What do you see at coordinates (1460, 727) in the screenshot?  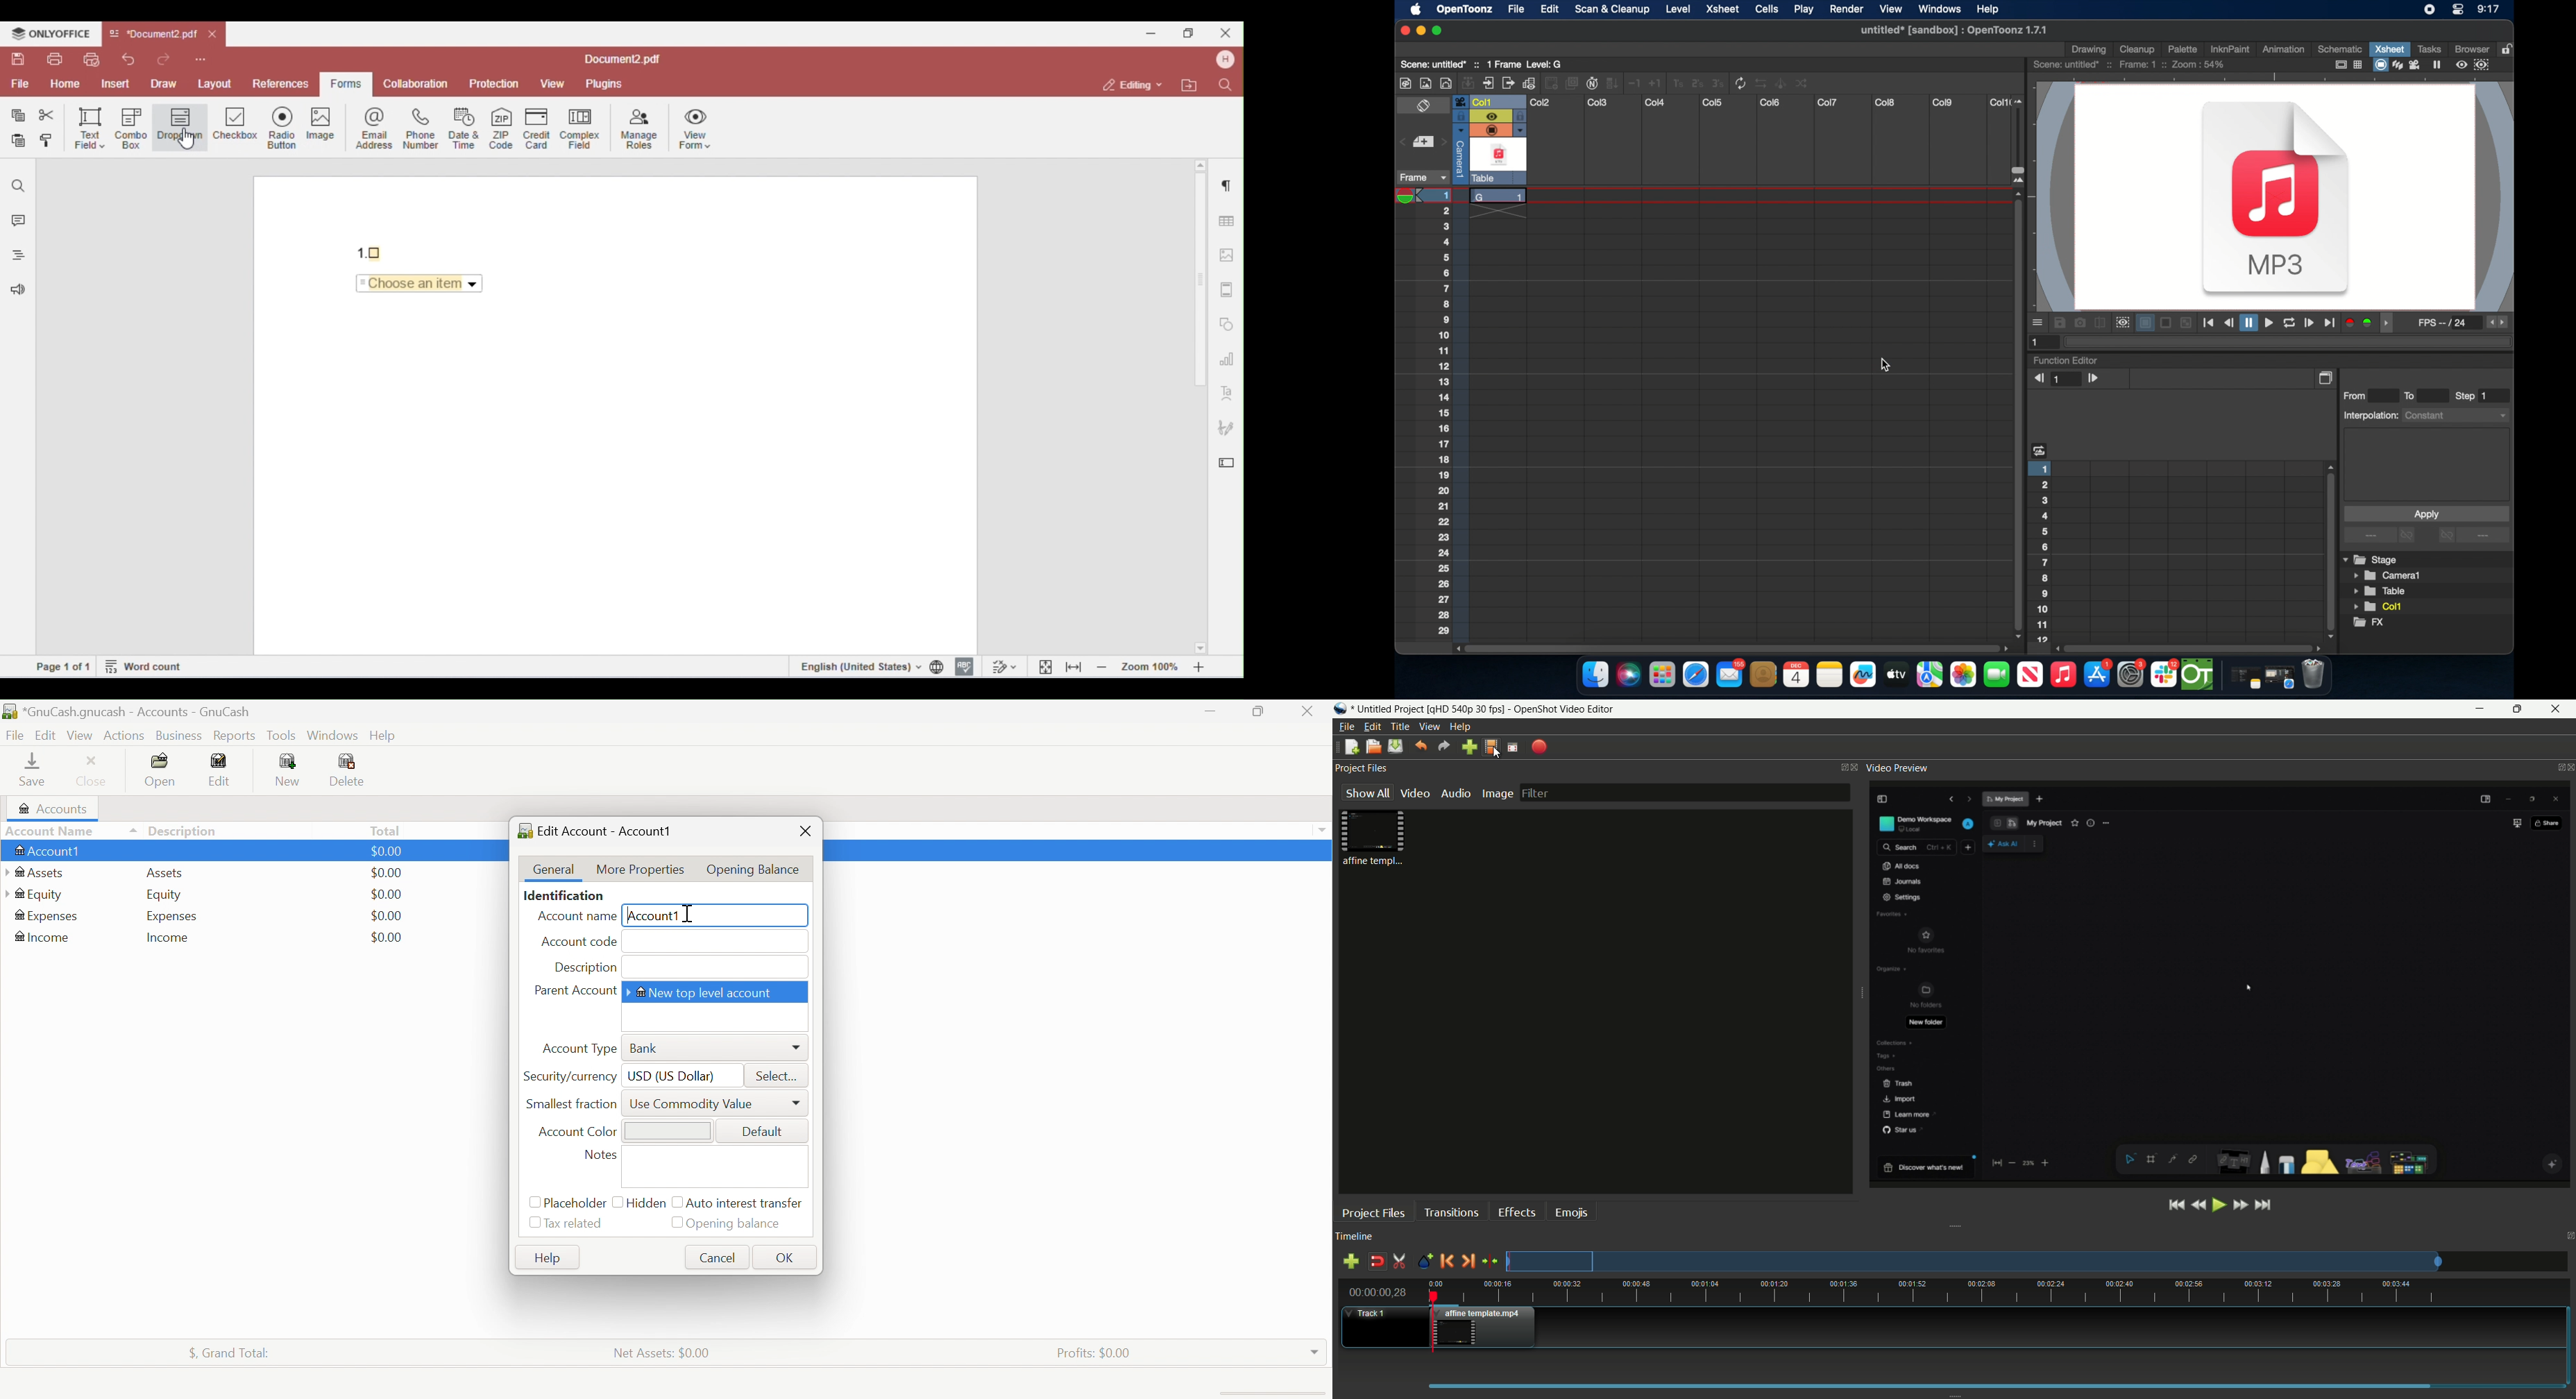 I see `help menu` at bounding box center [1460, 727].